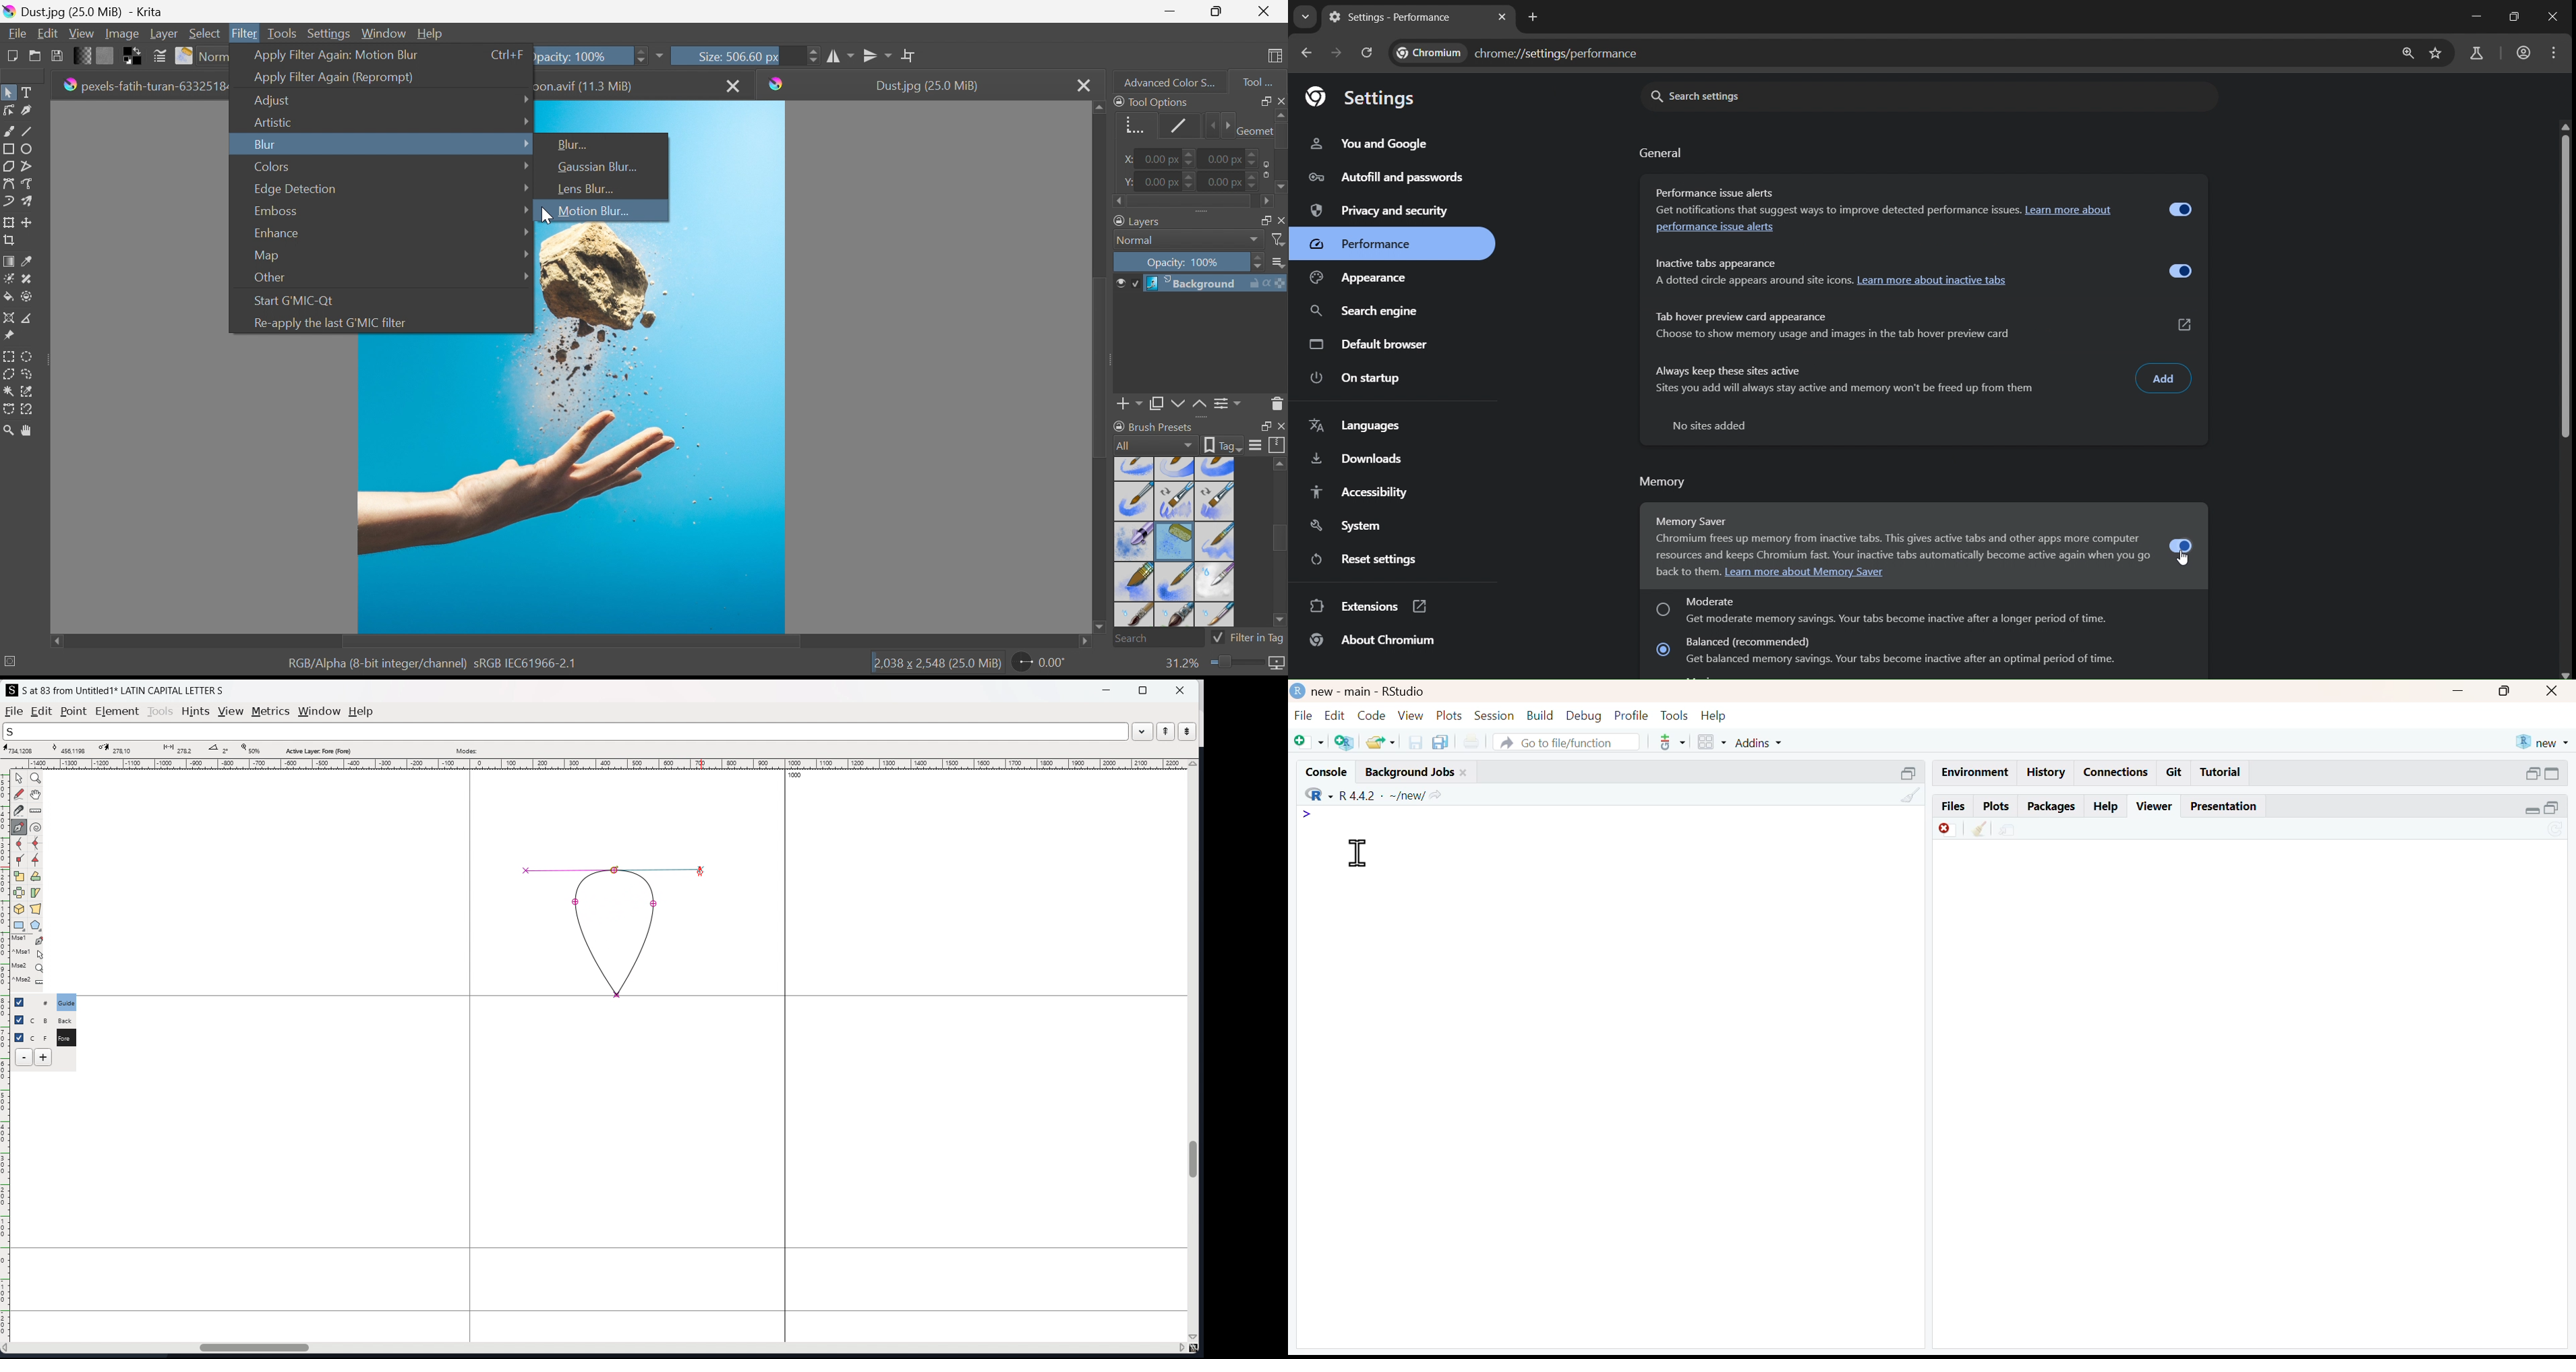 Image resolution: width=2576 pixels, height=1372 pixels. What do you see at coordinates (1180, 663) in the screenshot?
I see `31.2%` at bounding box center [1180, 663].